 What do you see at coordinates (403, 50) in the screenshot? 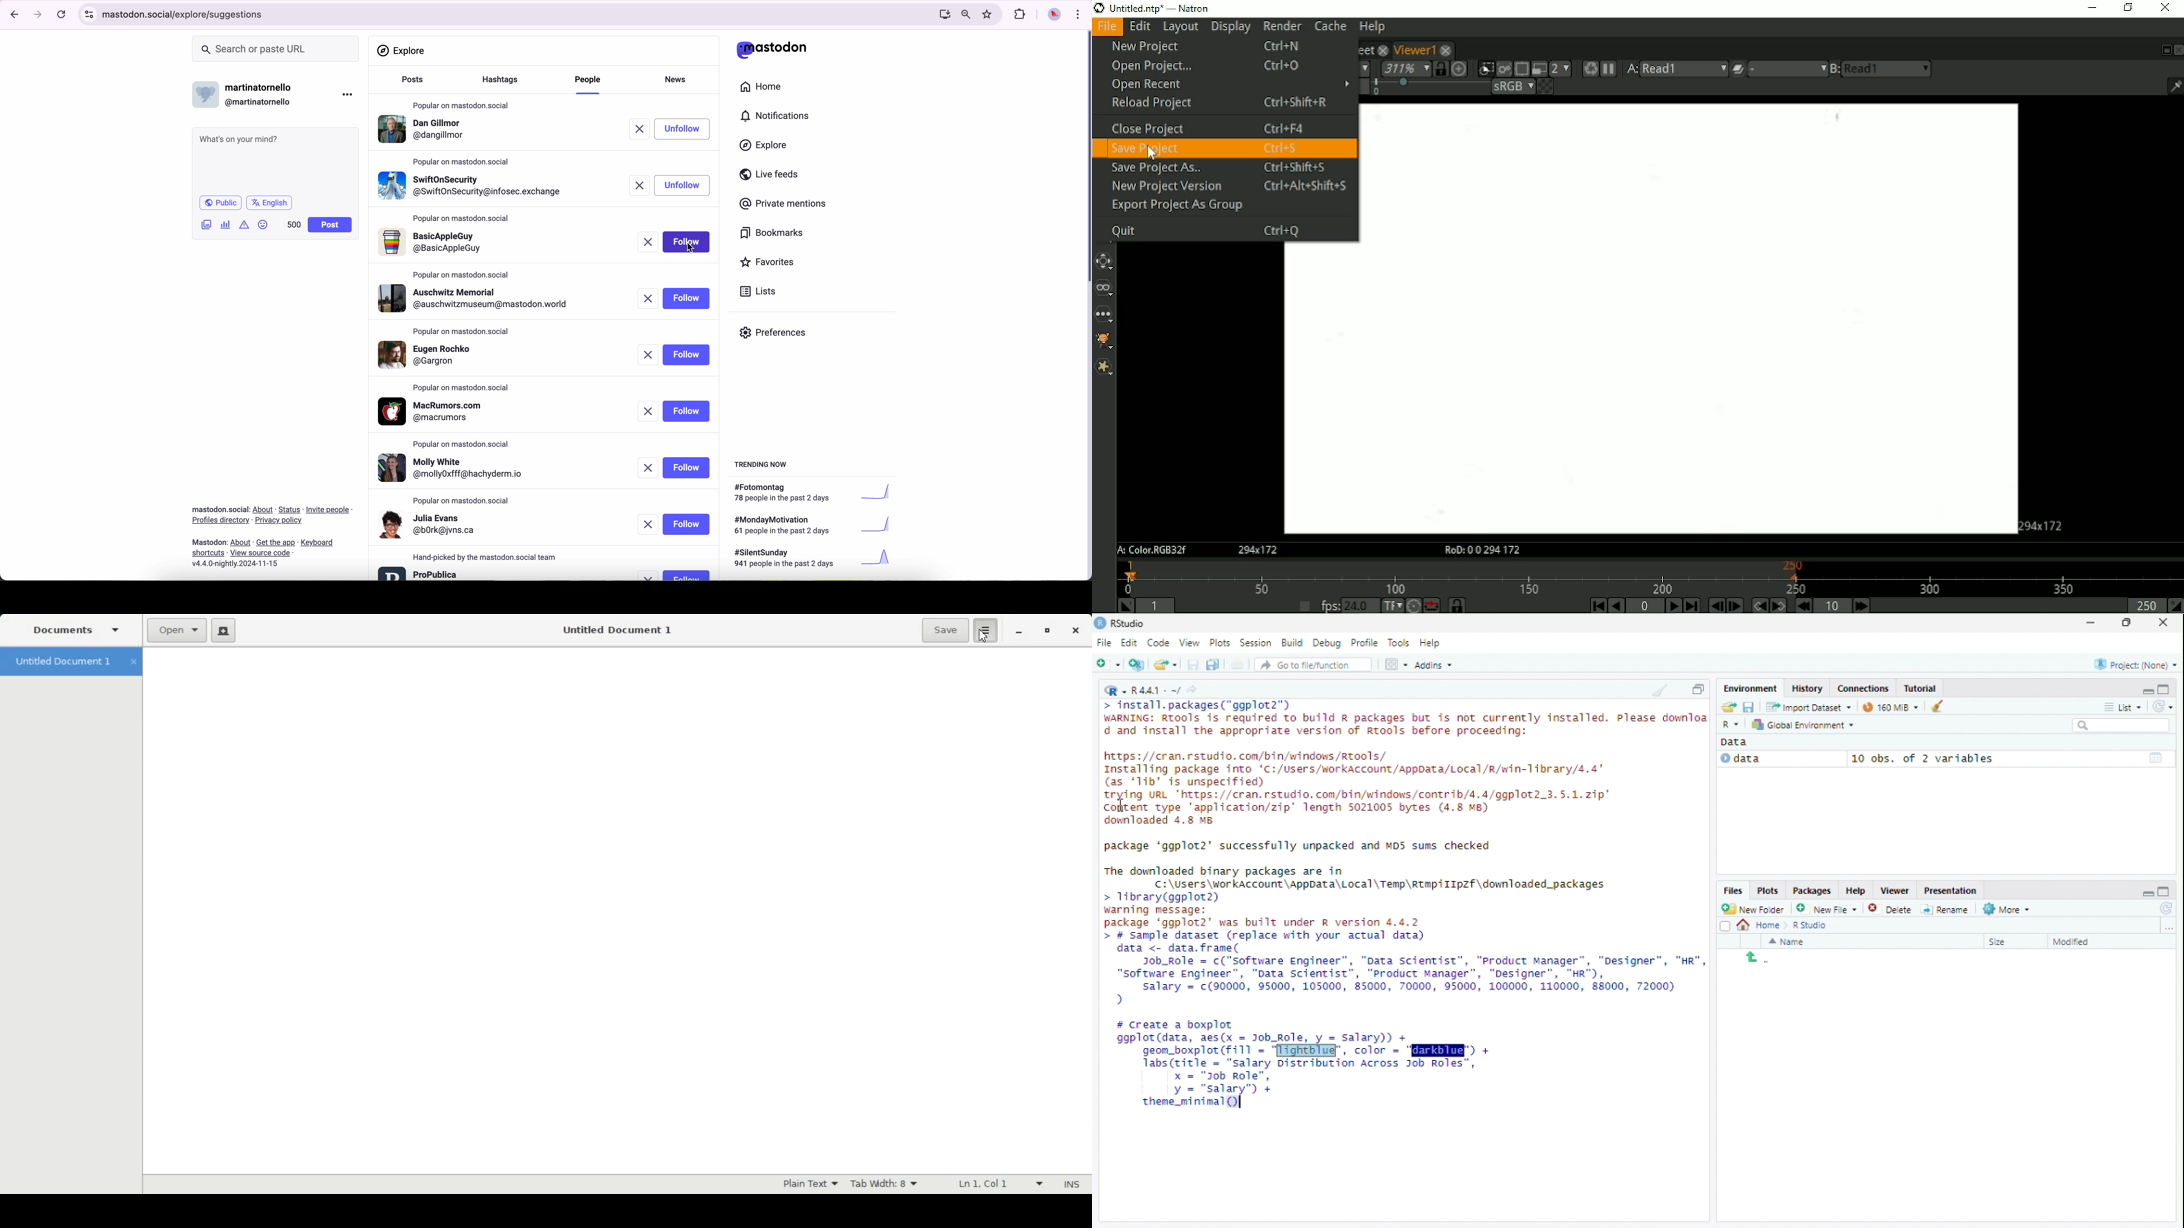
I see `explore section` at bounding box center [403, 50].